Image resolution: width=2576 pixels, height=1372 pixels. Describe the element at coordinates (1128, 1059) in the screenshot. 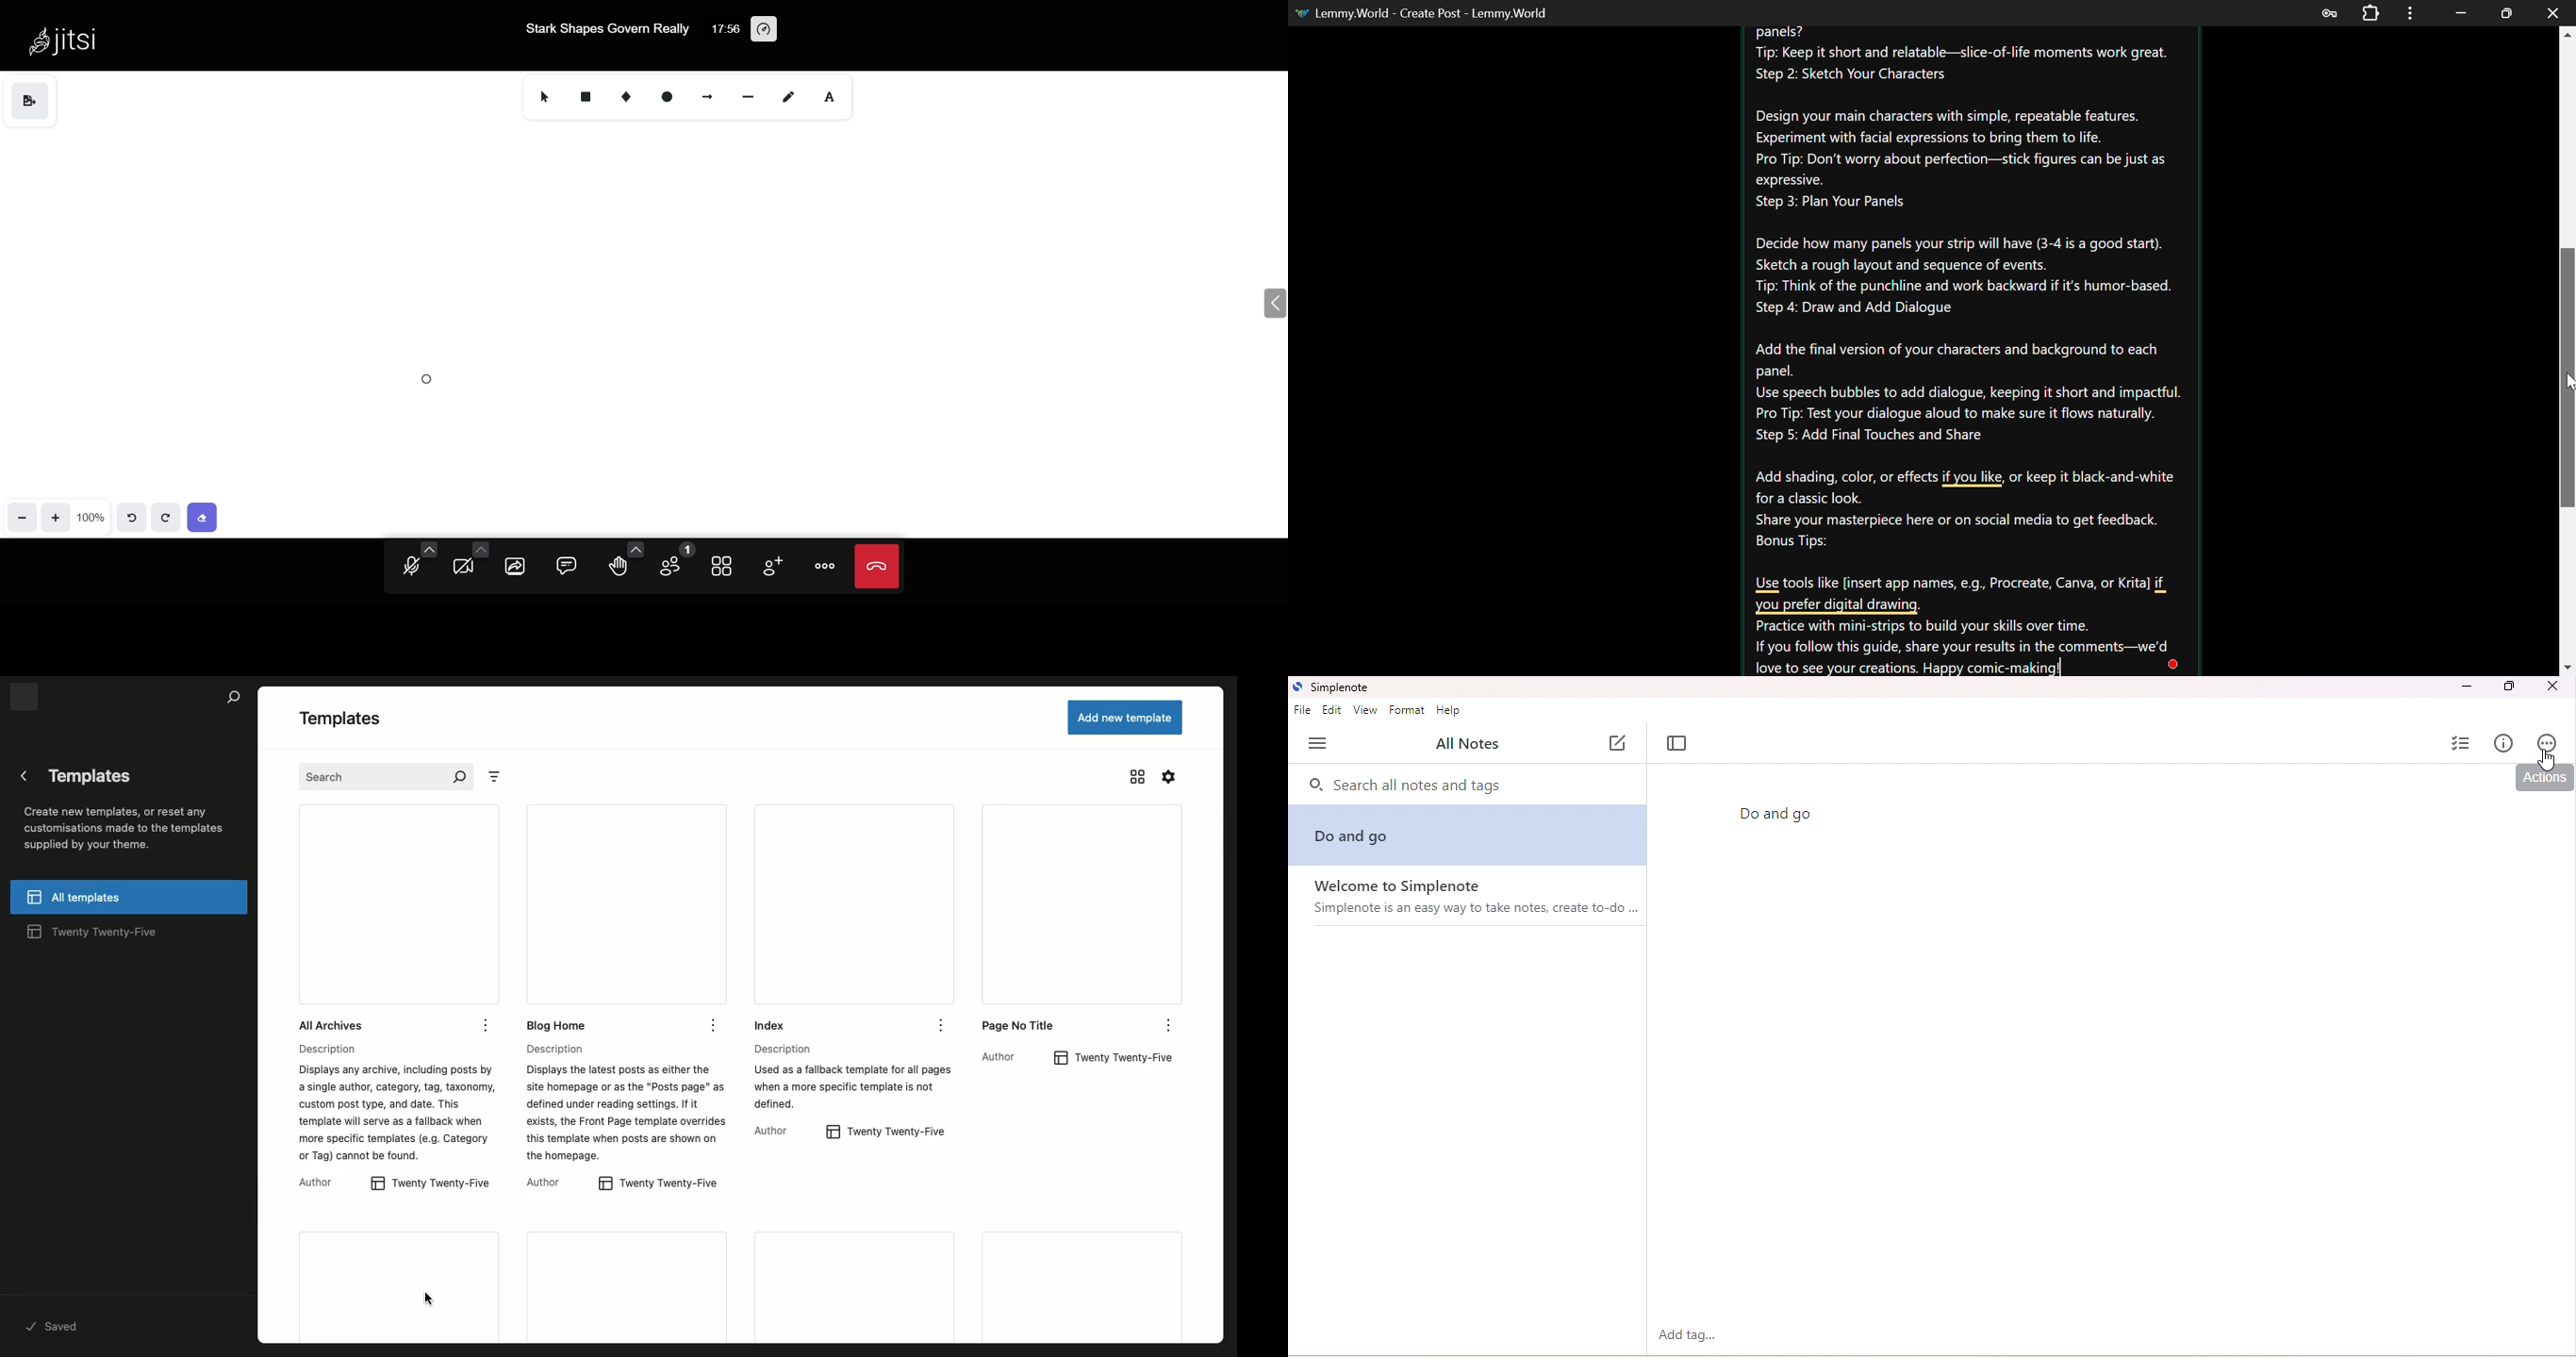

I see ` Twenty Twenty-Five` at that location.